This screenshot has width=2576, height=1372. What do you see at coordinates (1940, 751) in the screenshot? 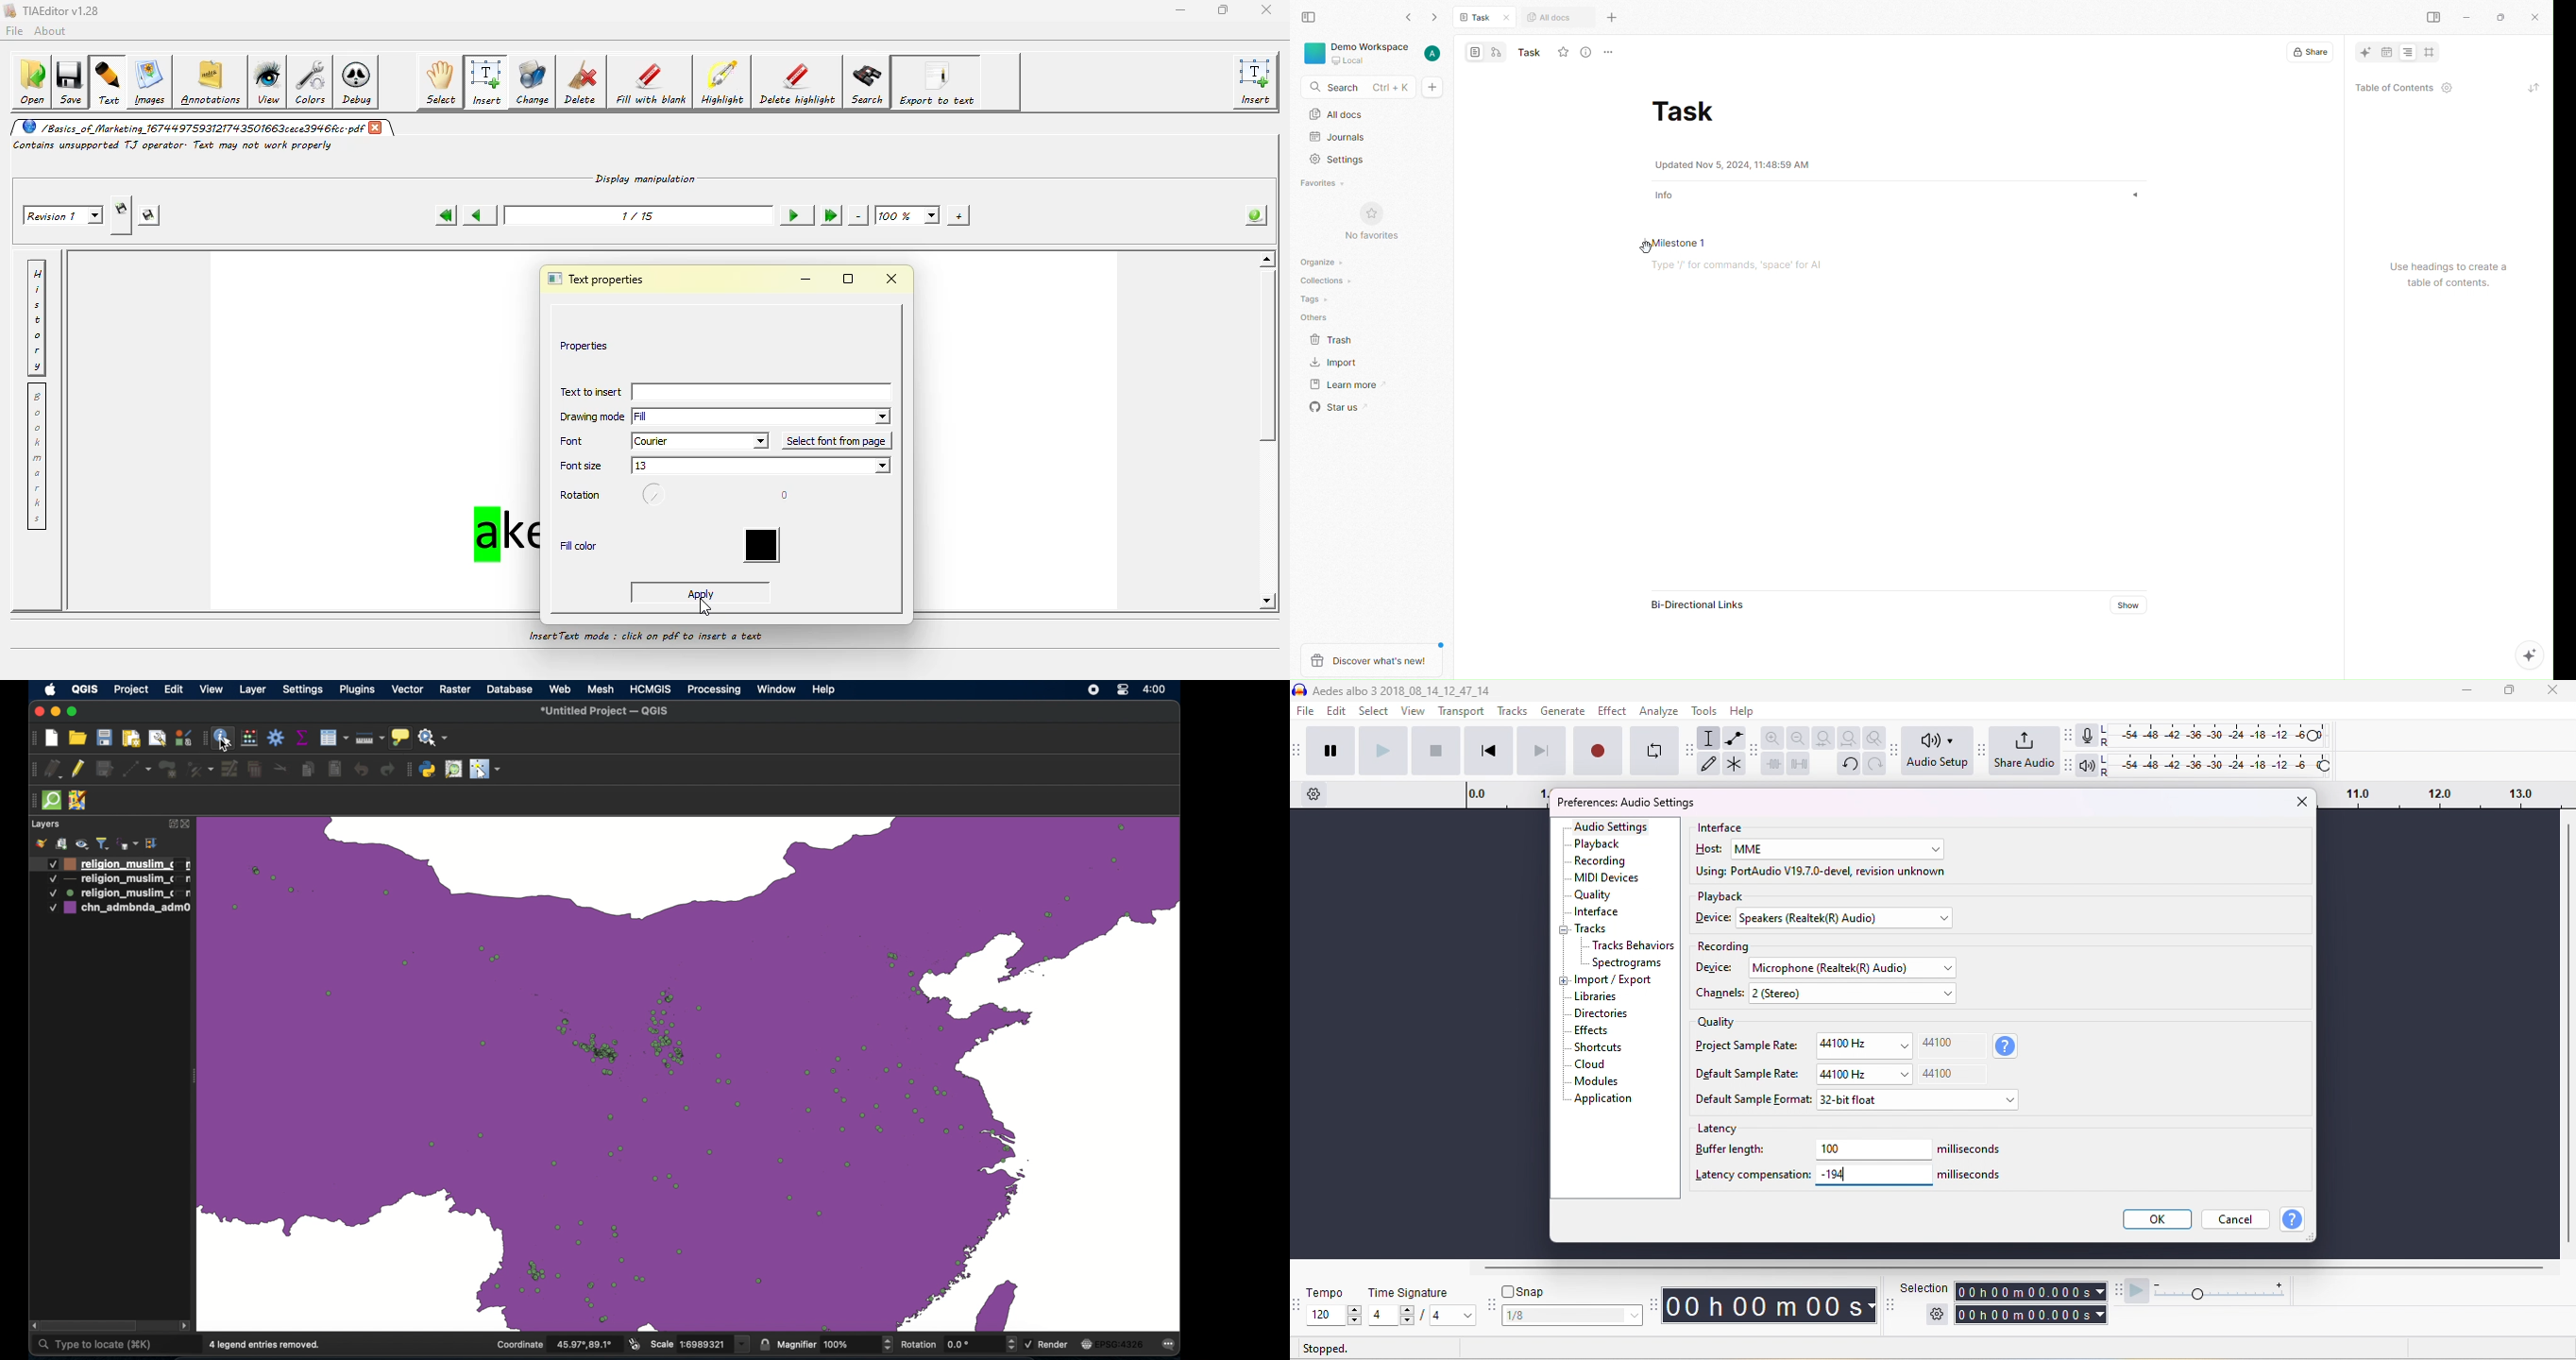
I see `audio set up` at bounding box center [1940, 751].